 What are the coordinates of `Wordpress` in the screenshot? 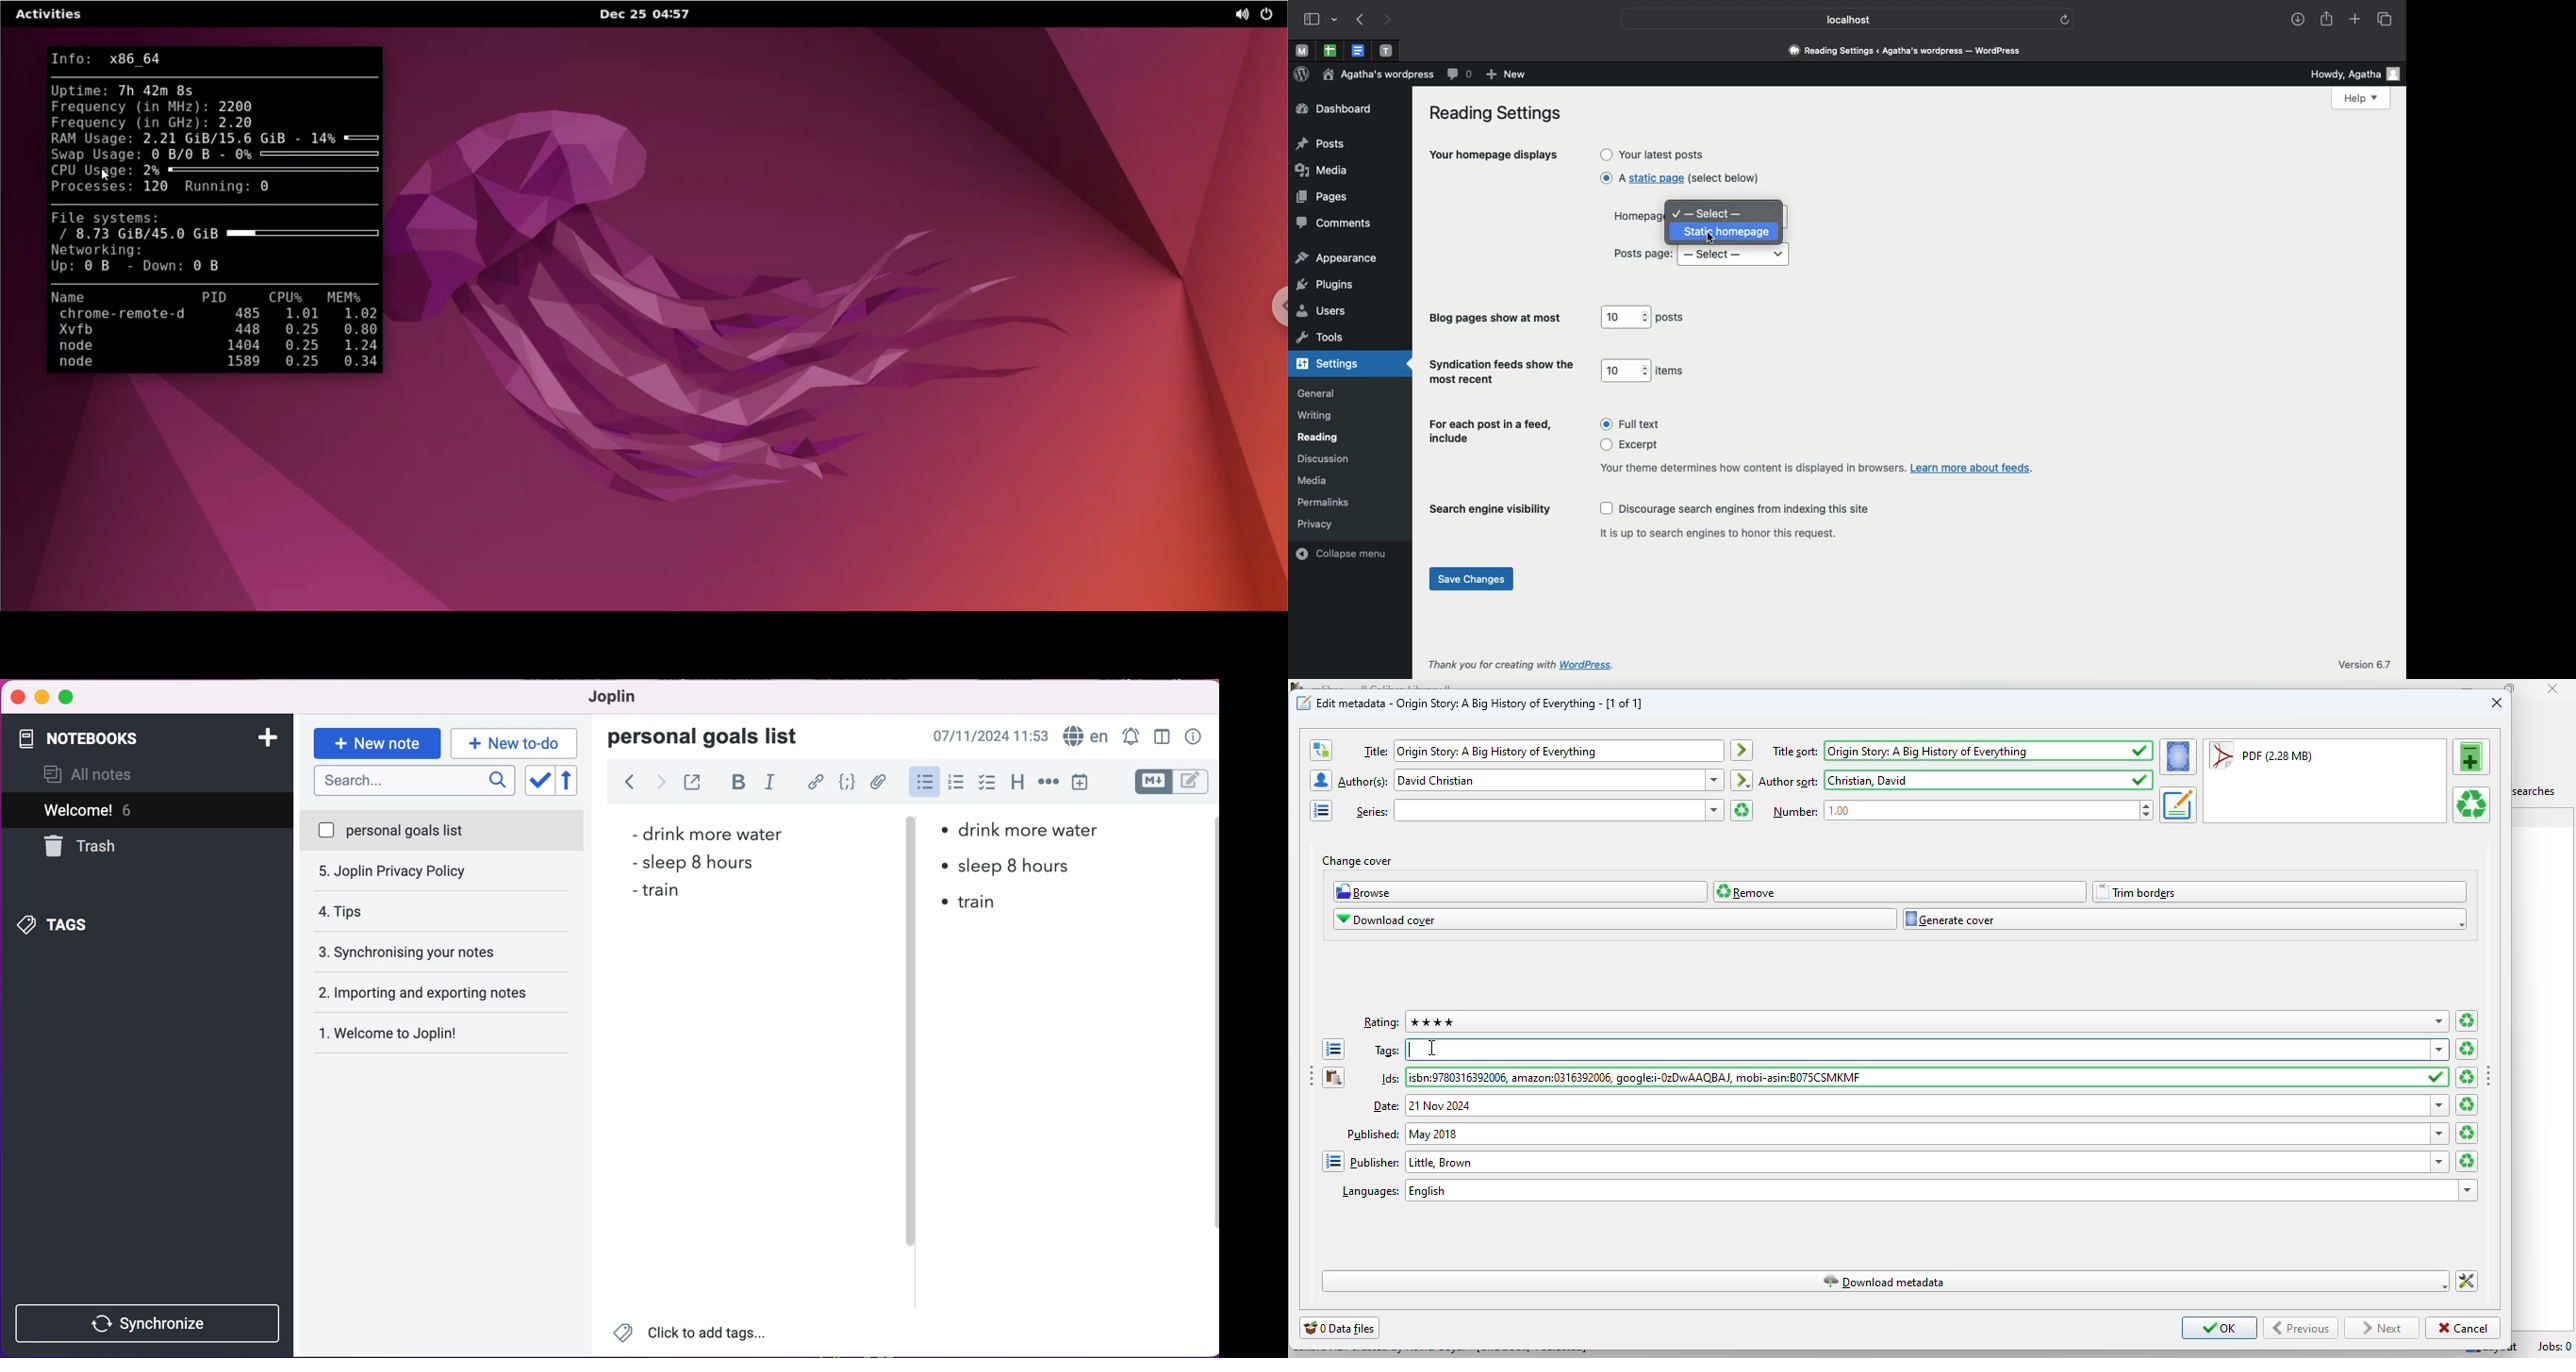 It's located at (1302, 73).